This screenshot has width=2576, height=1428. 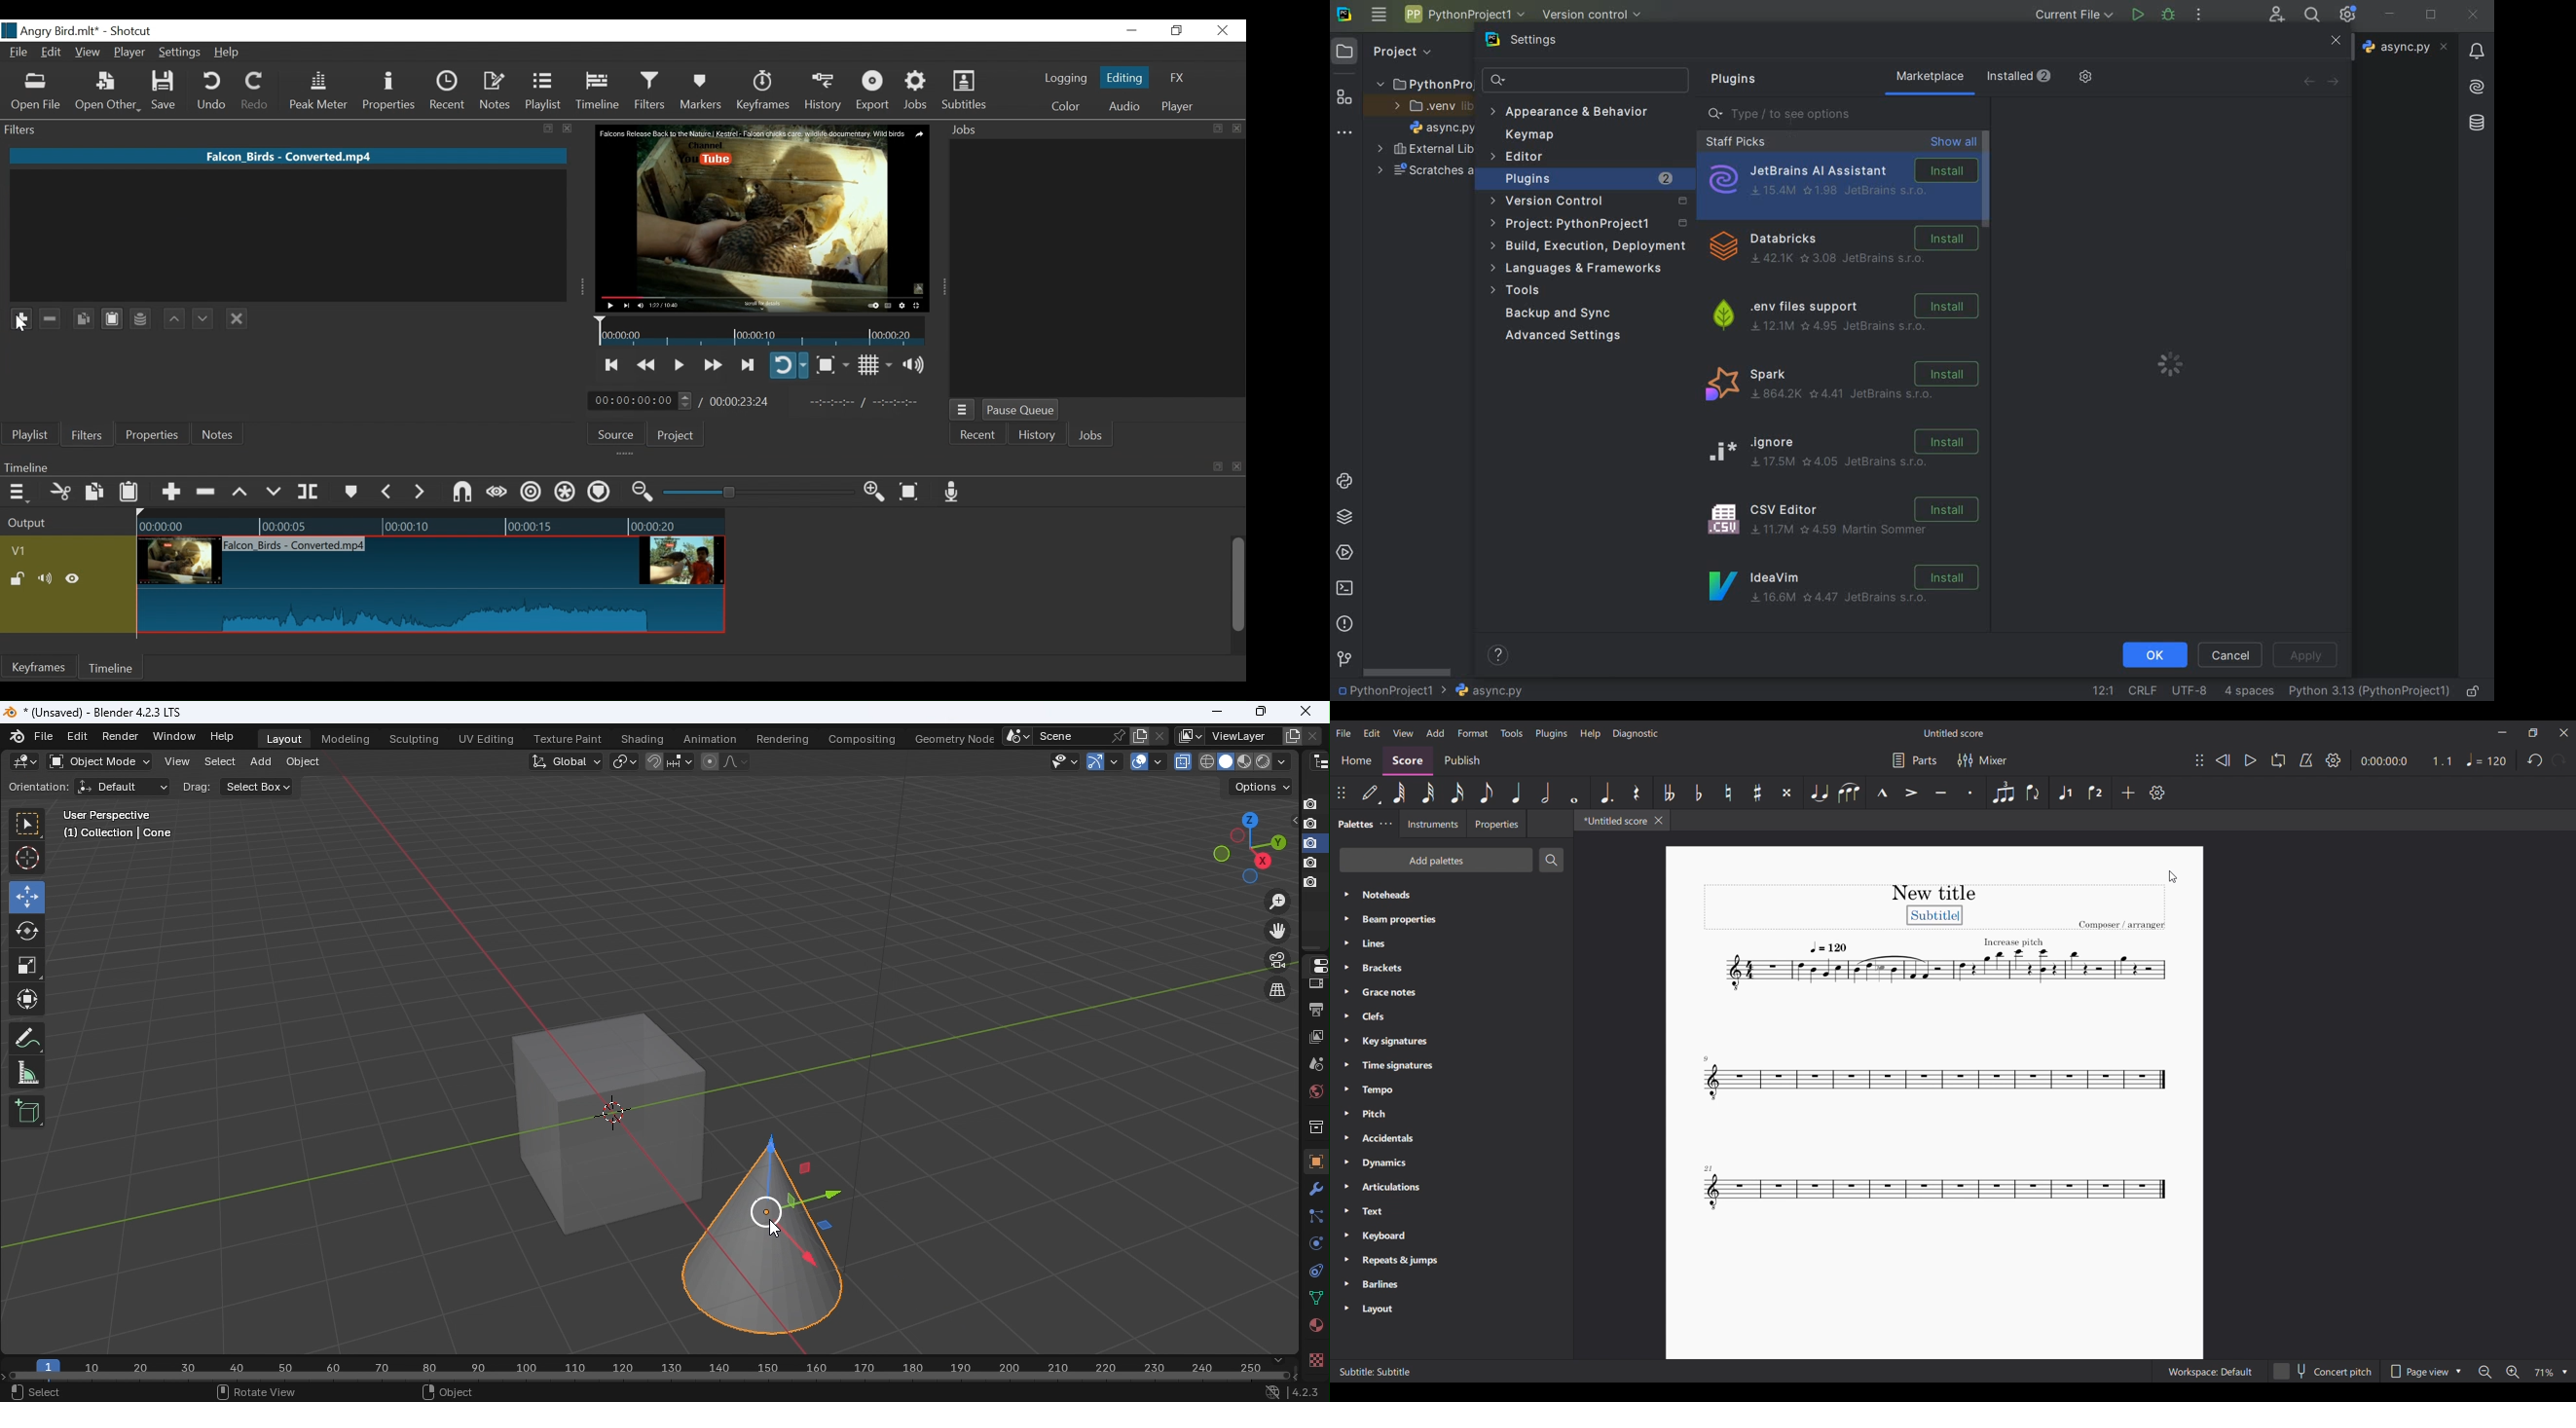 I want to click on Cursor, so click(x=28, y=859).